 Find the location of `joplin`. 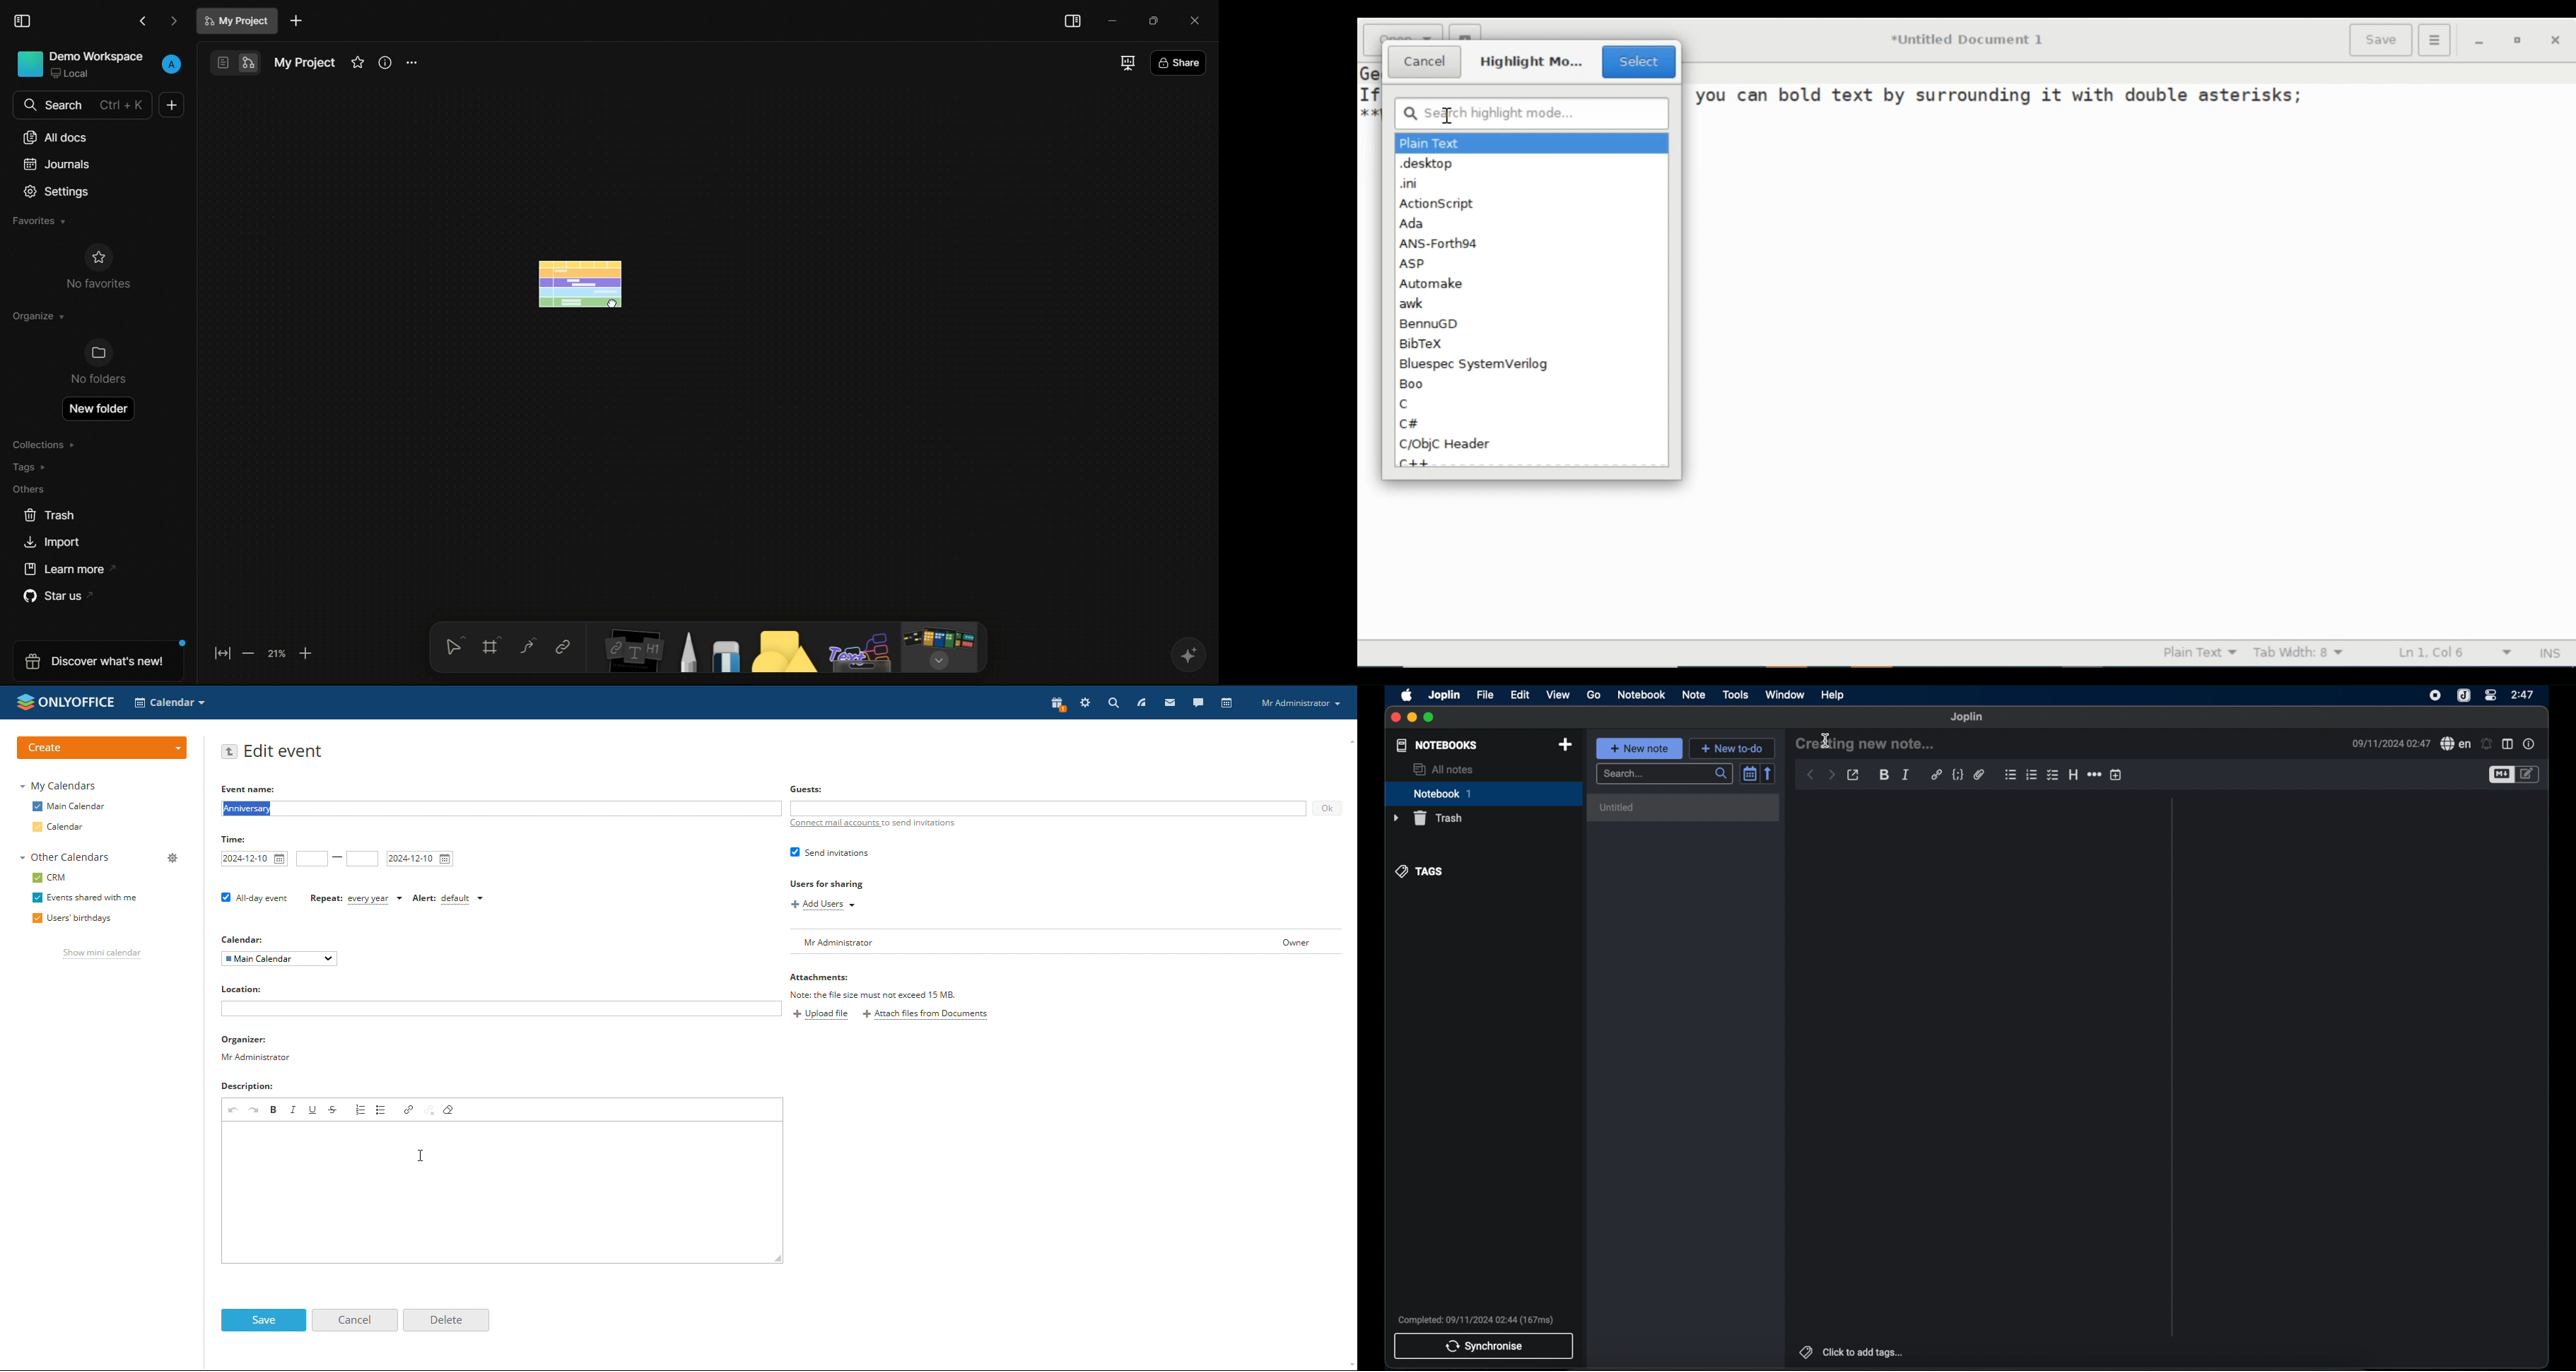

joplin is located at coordinates (1445, 696).